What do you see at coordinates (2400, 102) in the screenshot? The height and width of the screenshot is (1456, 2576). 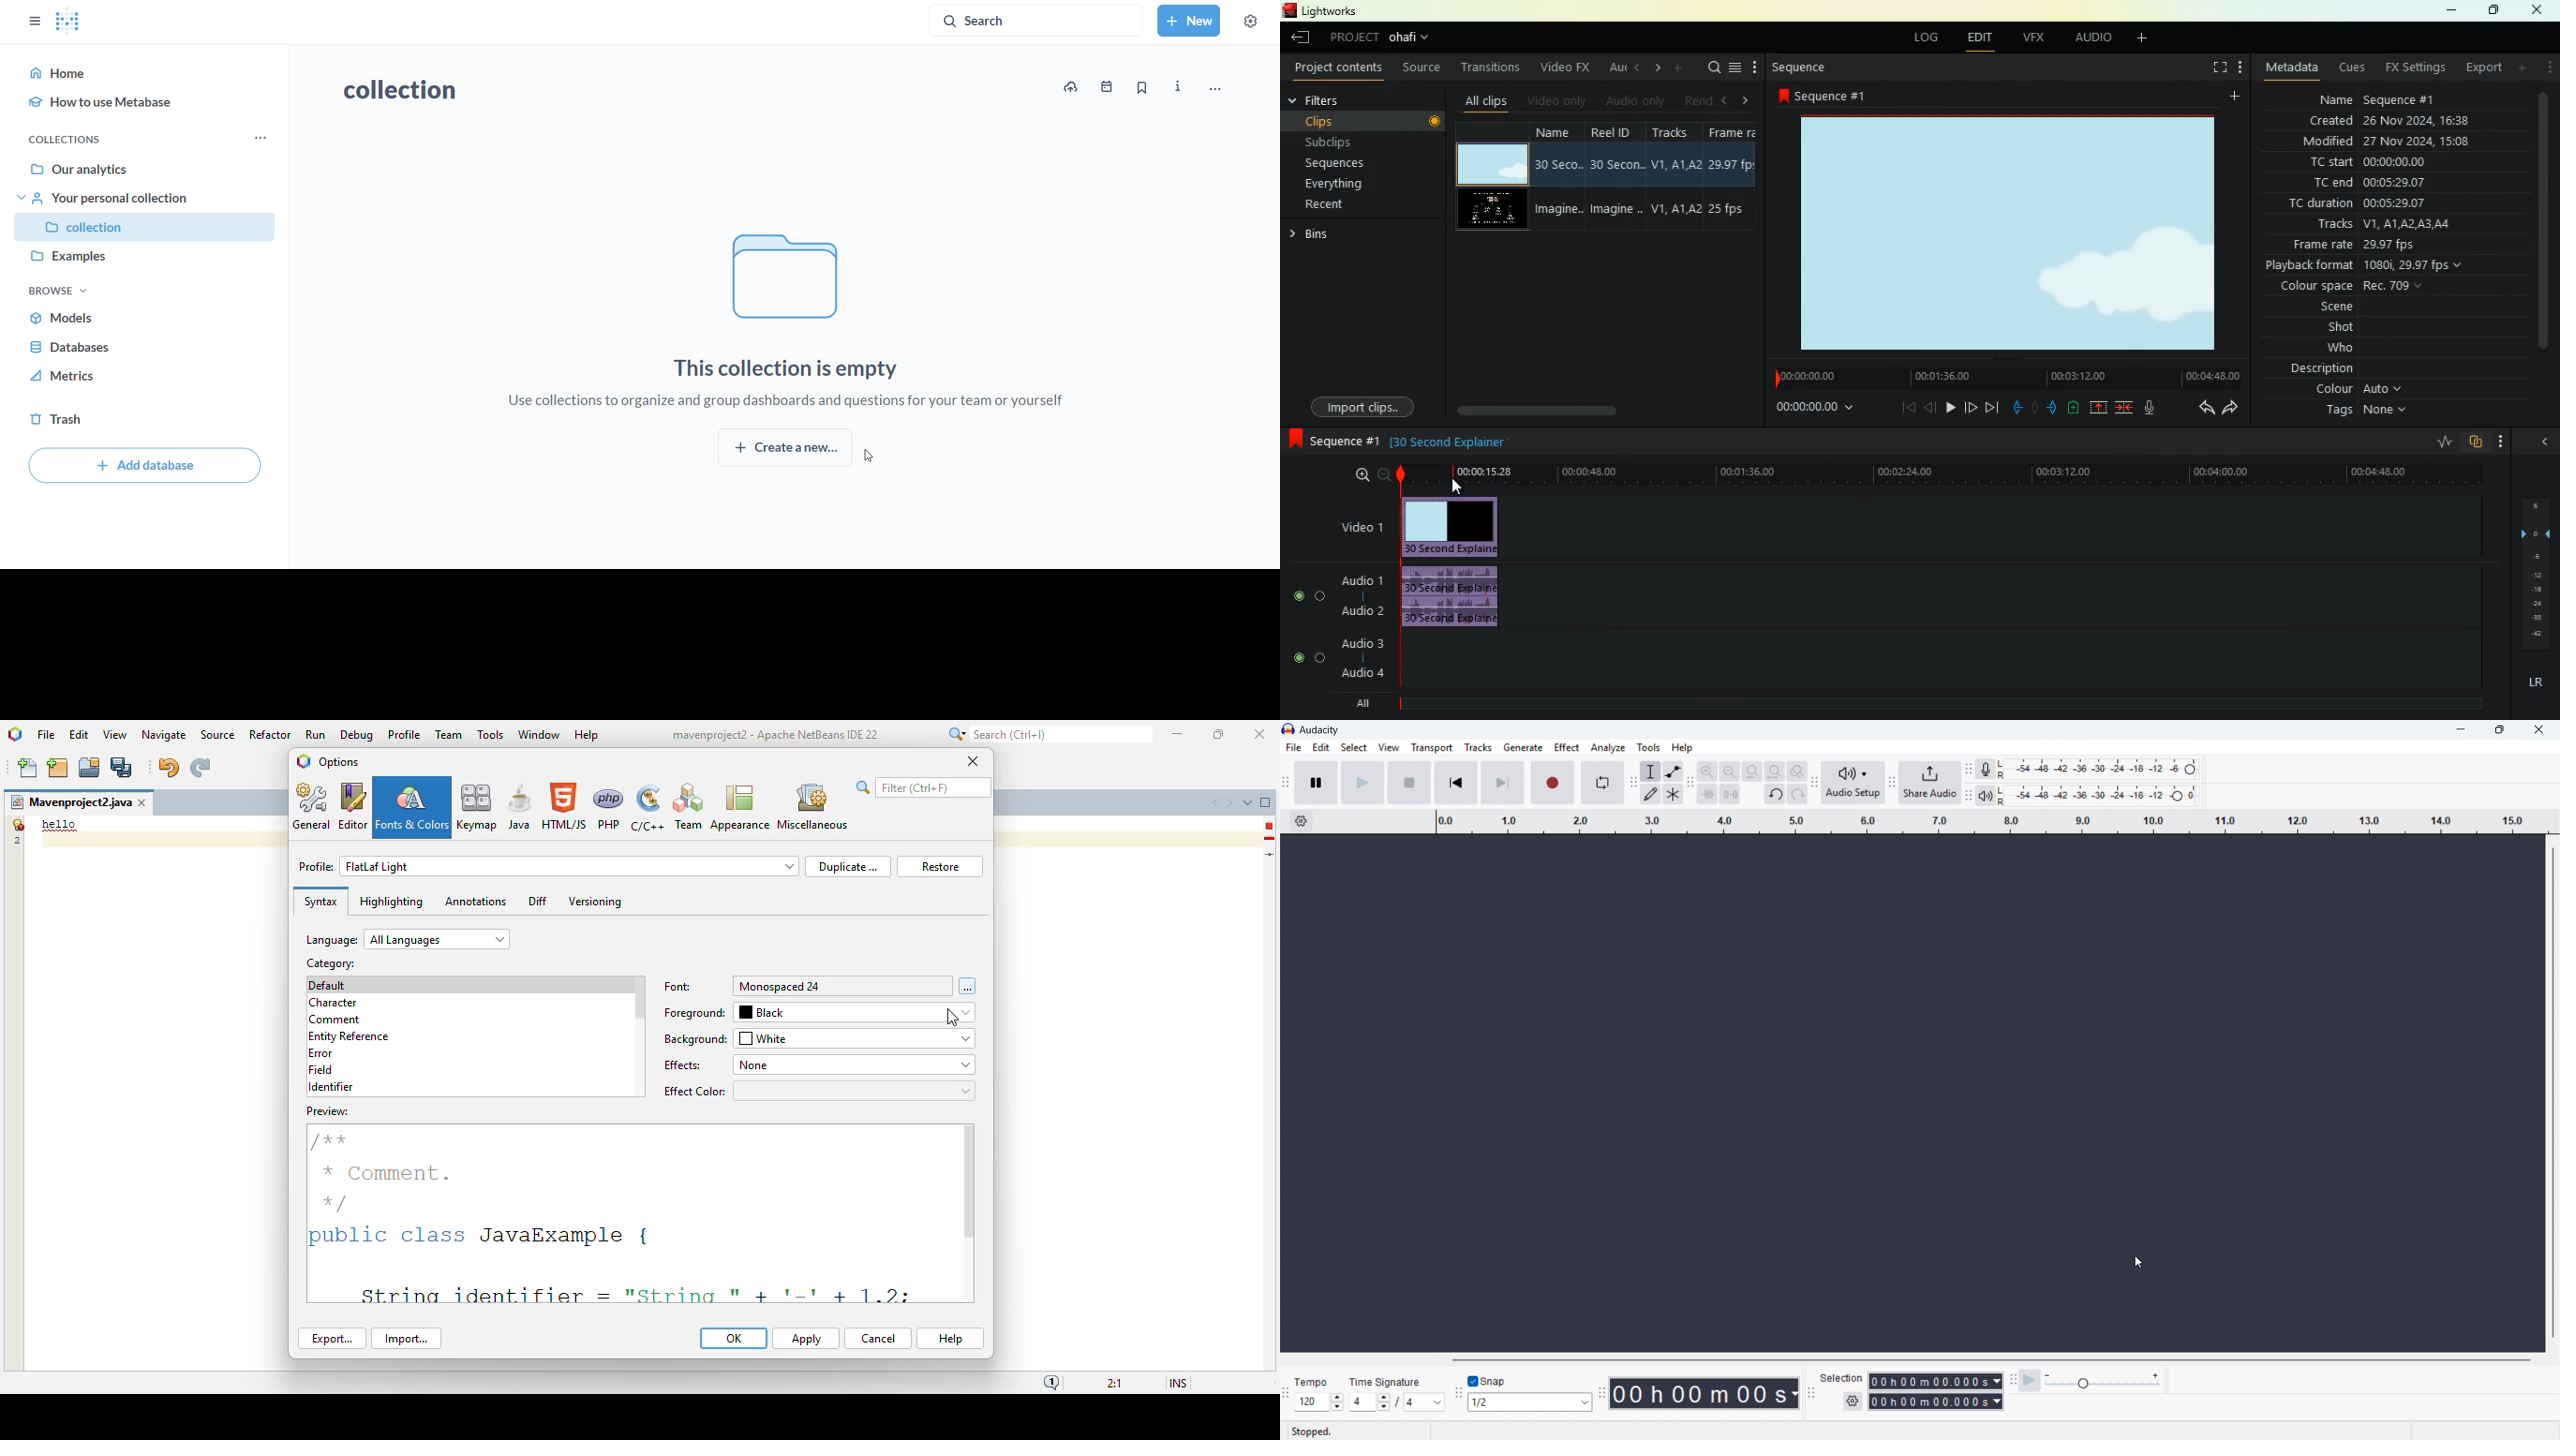 I see `Sequence #1` at bounding box center [2400, 102].